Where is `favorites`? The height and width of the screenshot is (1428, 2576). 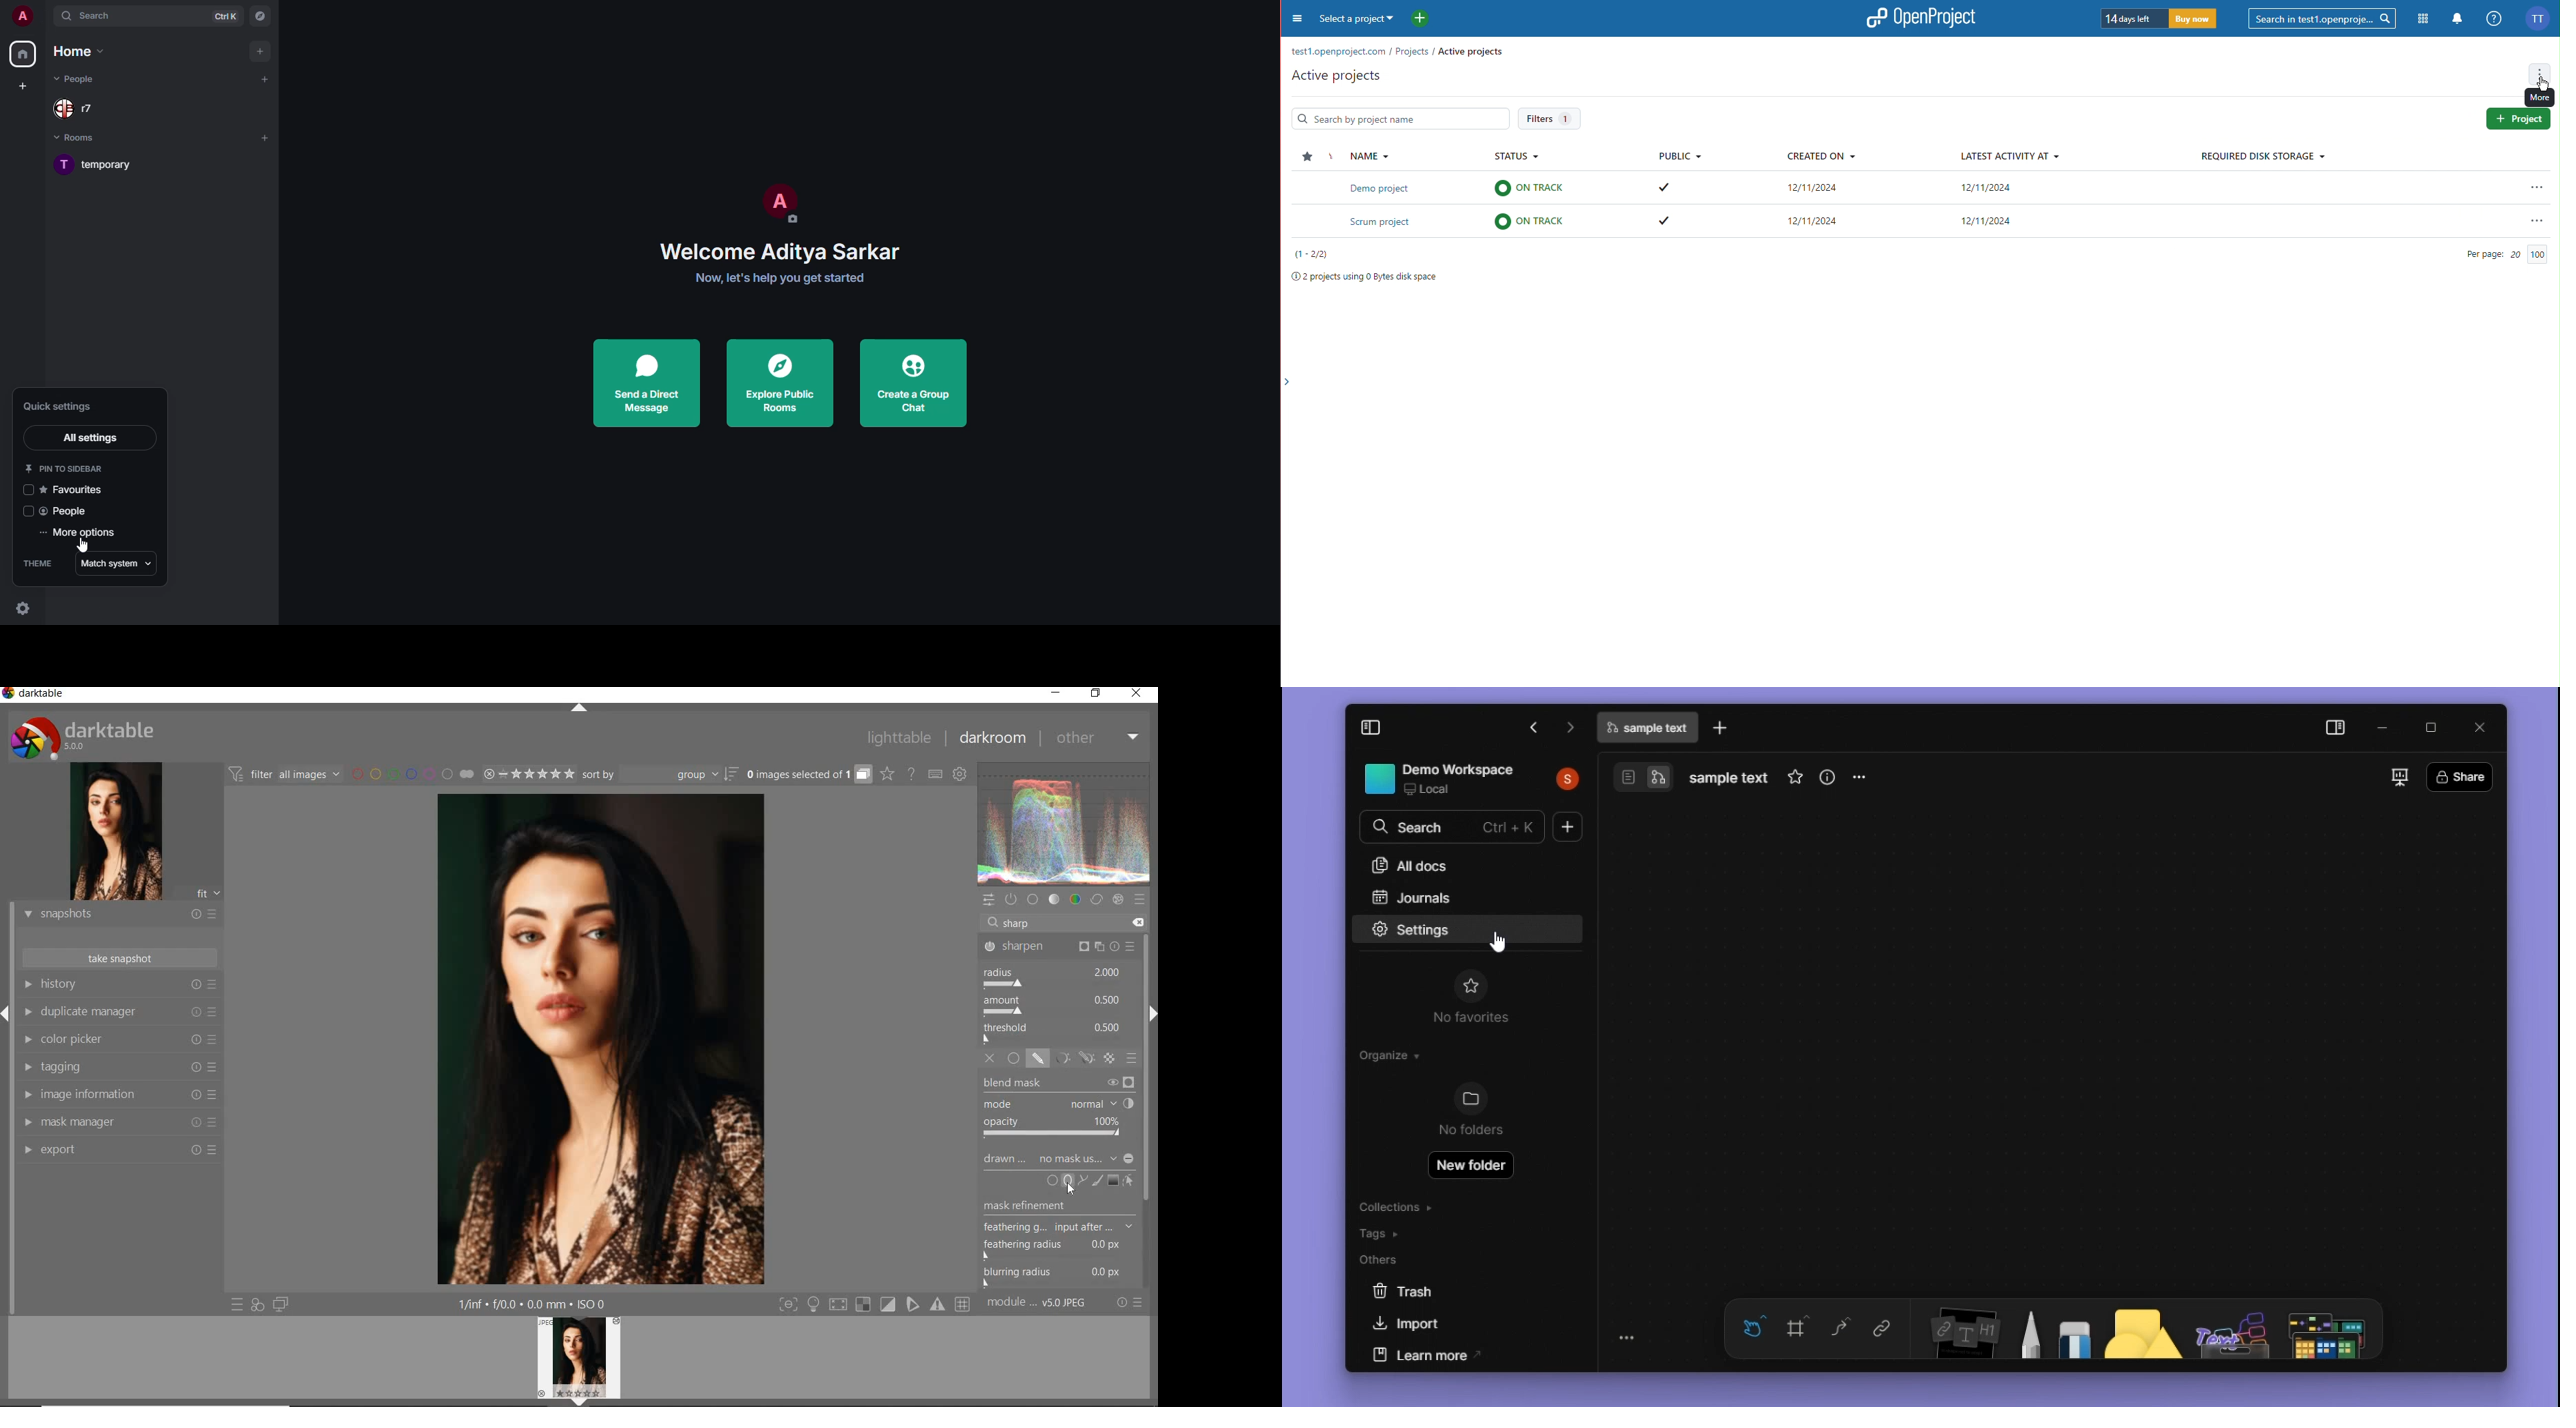 favorites is located at coordinates (82, 489).